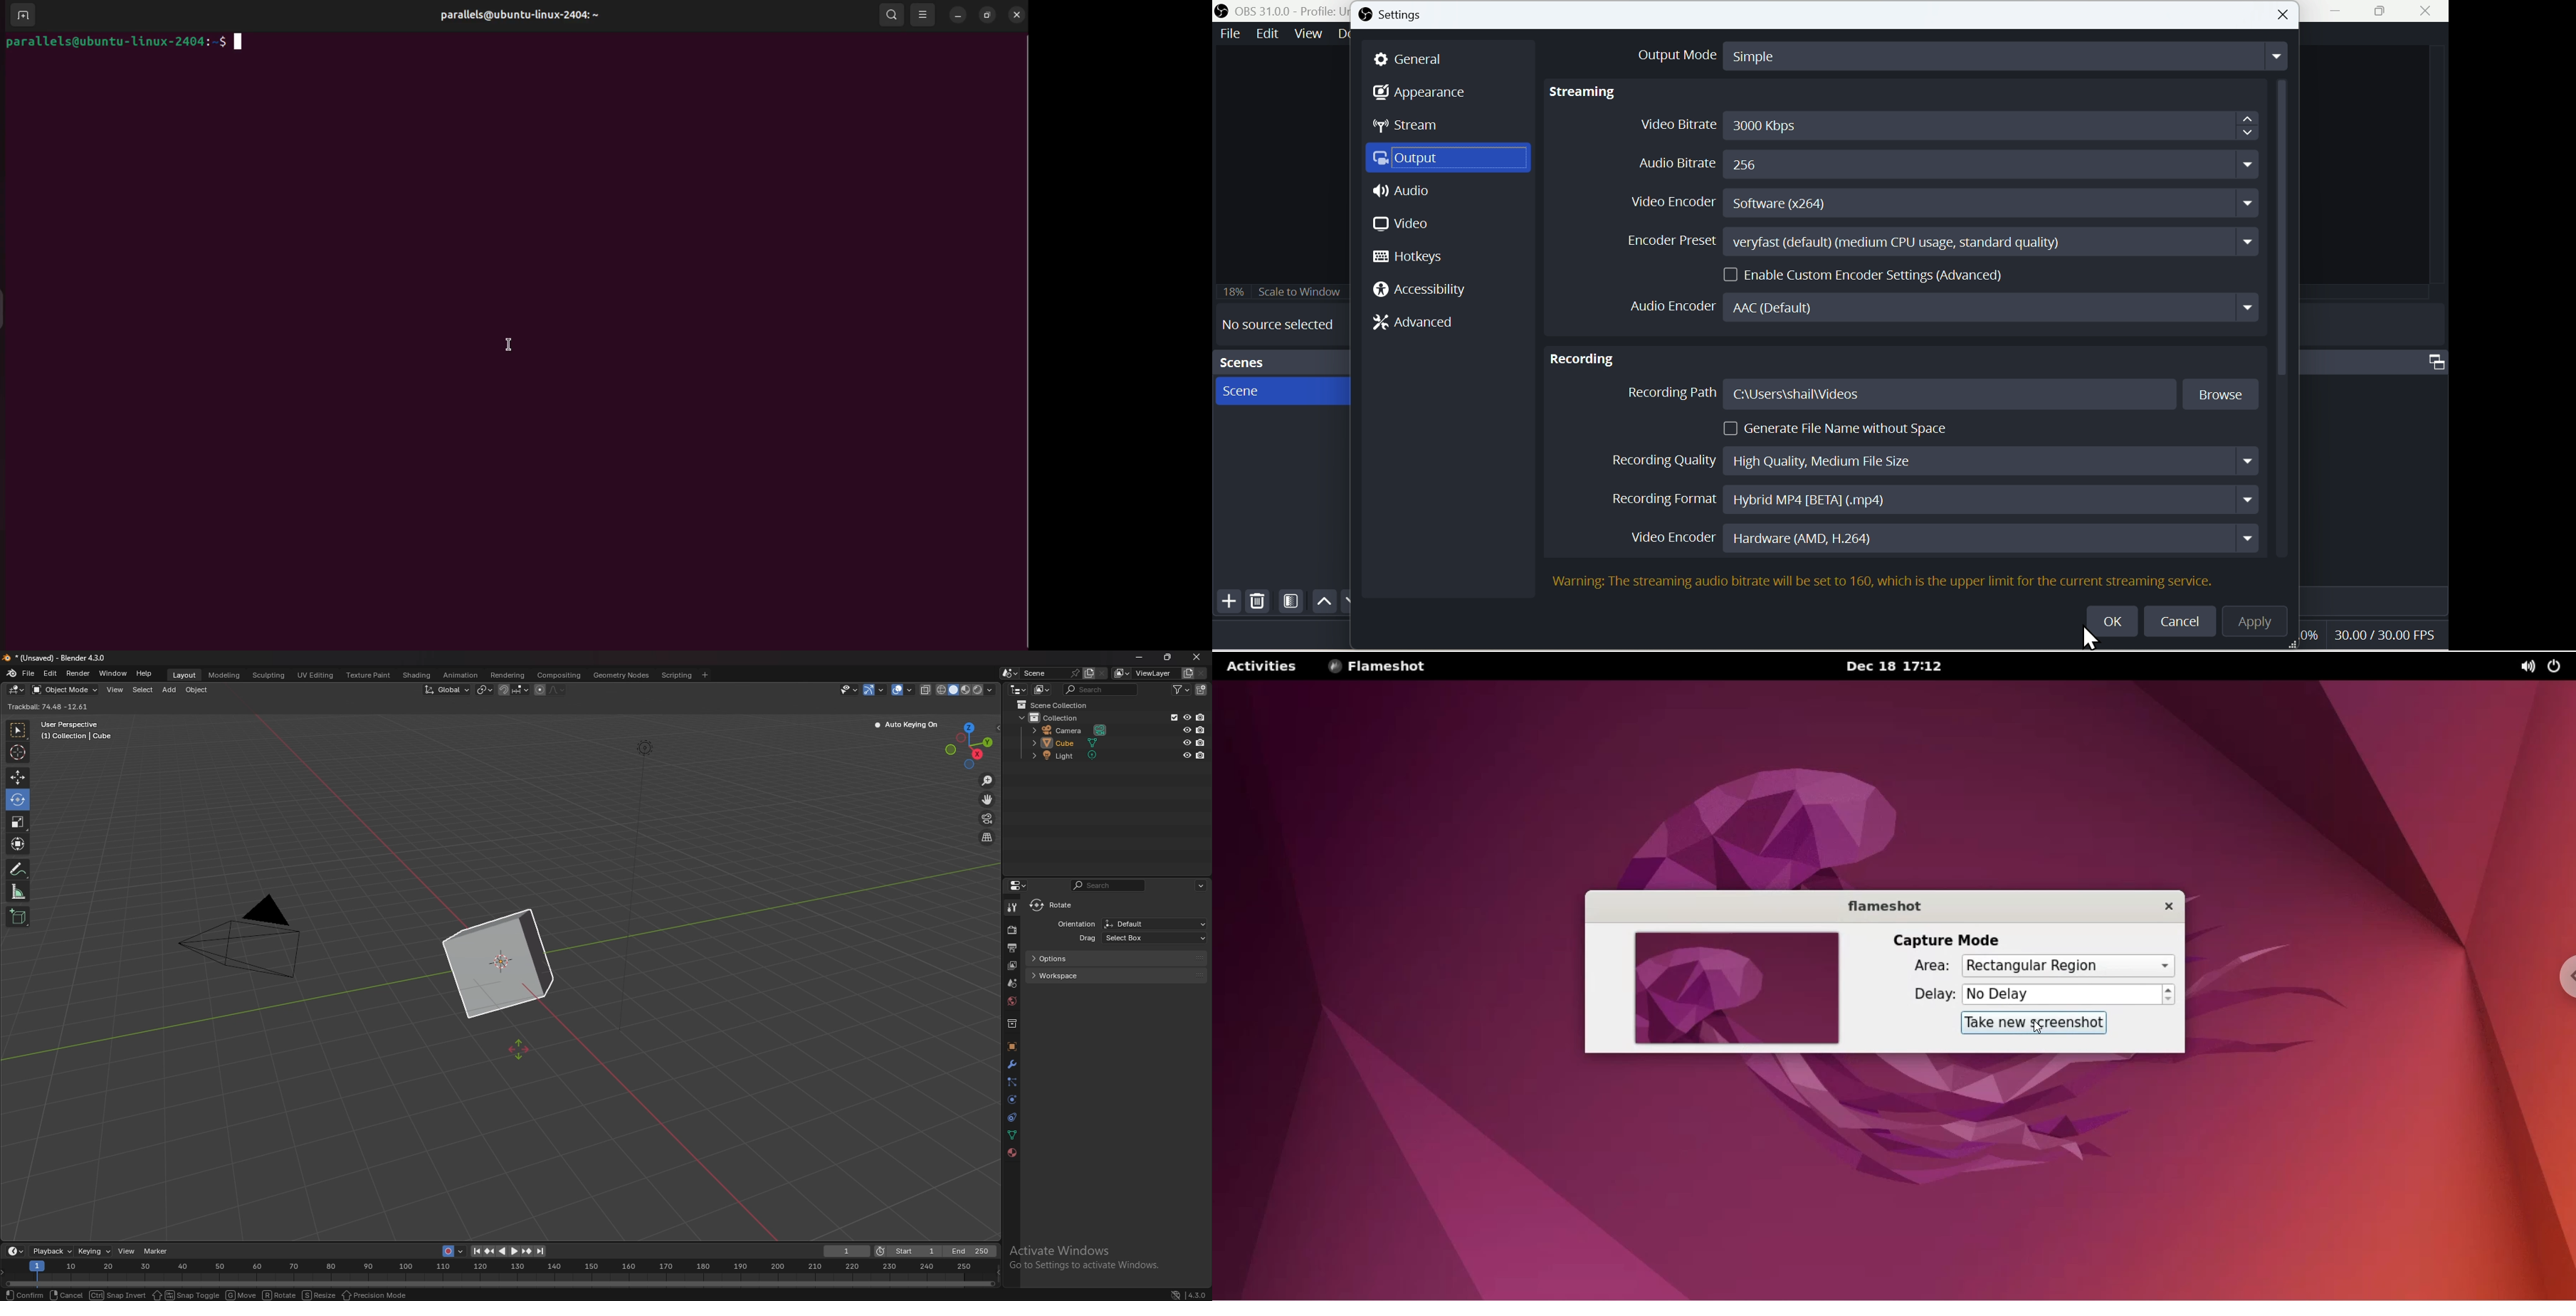 The image size is (2576, 1316). What do you see at coordinates (1946, 204) in the screenshot?
I see `Video Encoder` at bounding box center [1946, 204].